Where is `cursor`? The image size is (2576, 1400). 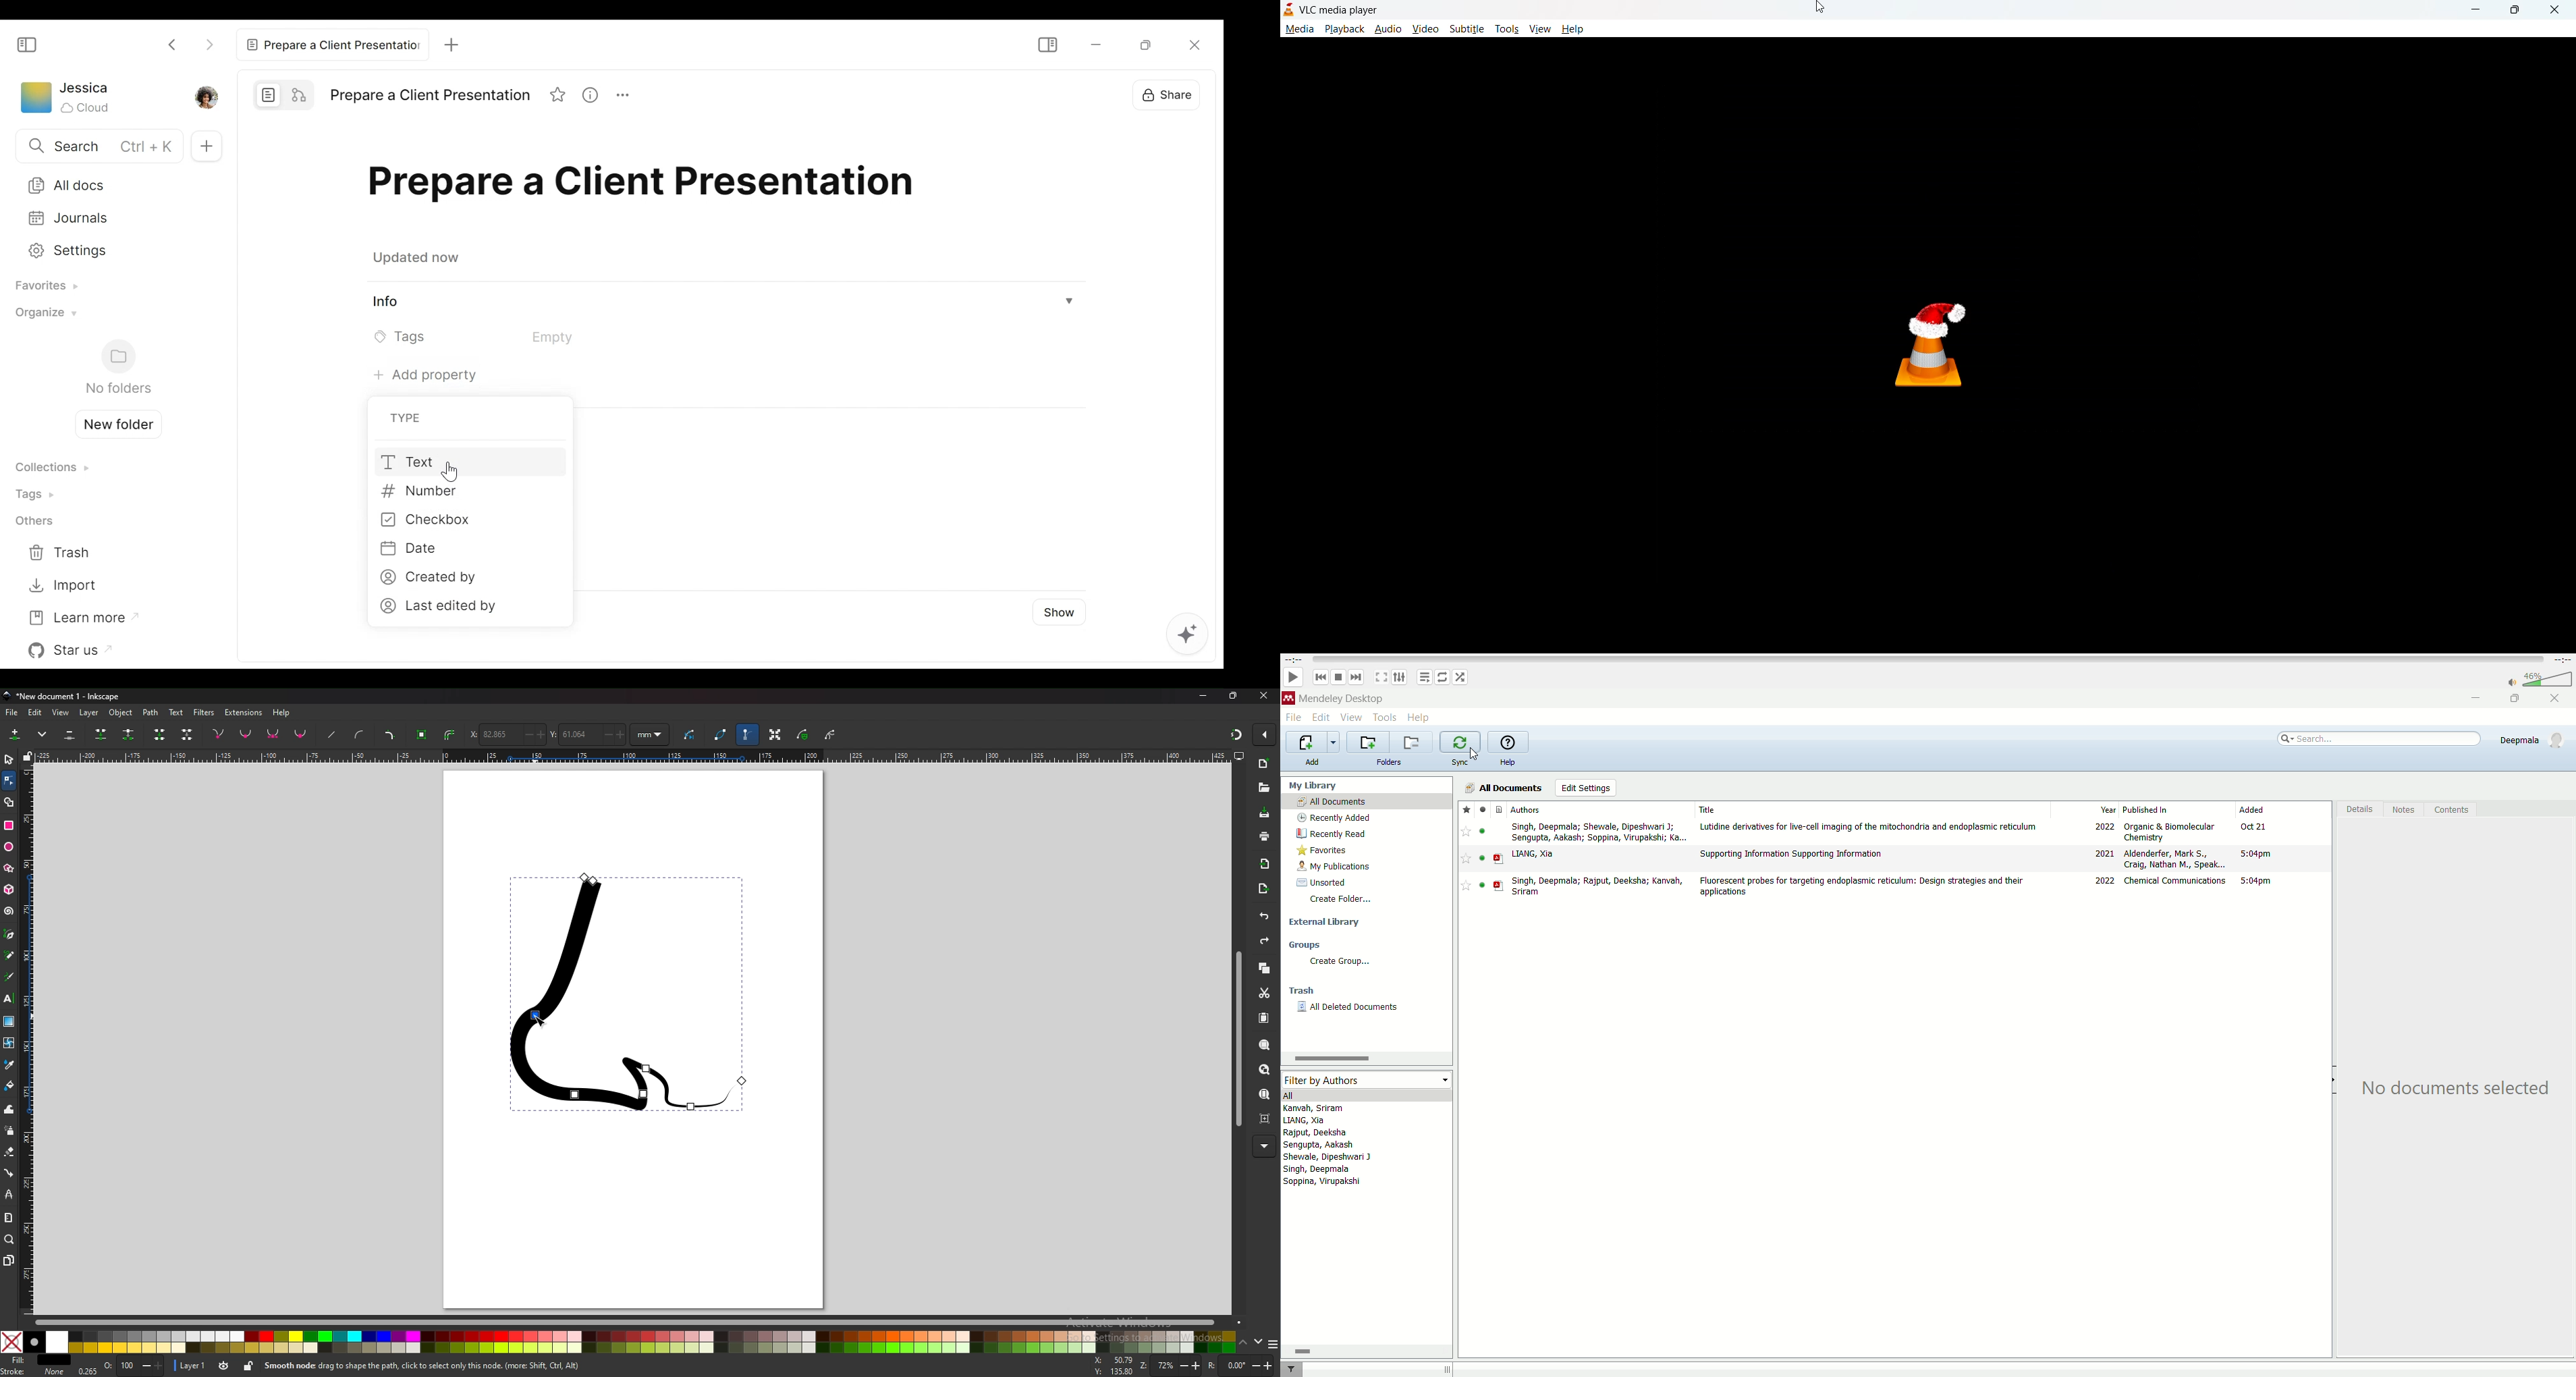
cursor is located at coordinates (538, 1019).